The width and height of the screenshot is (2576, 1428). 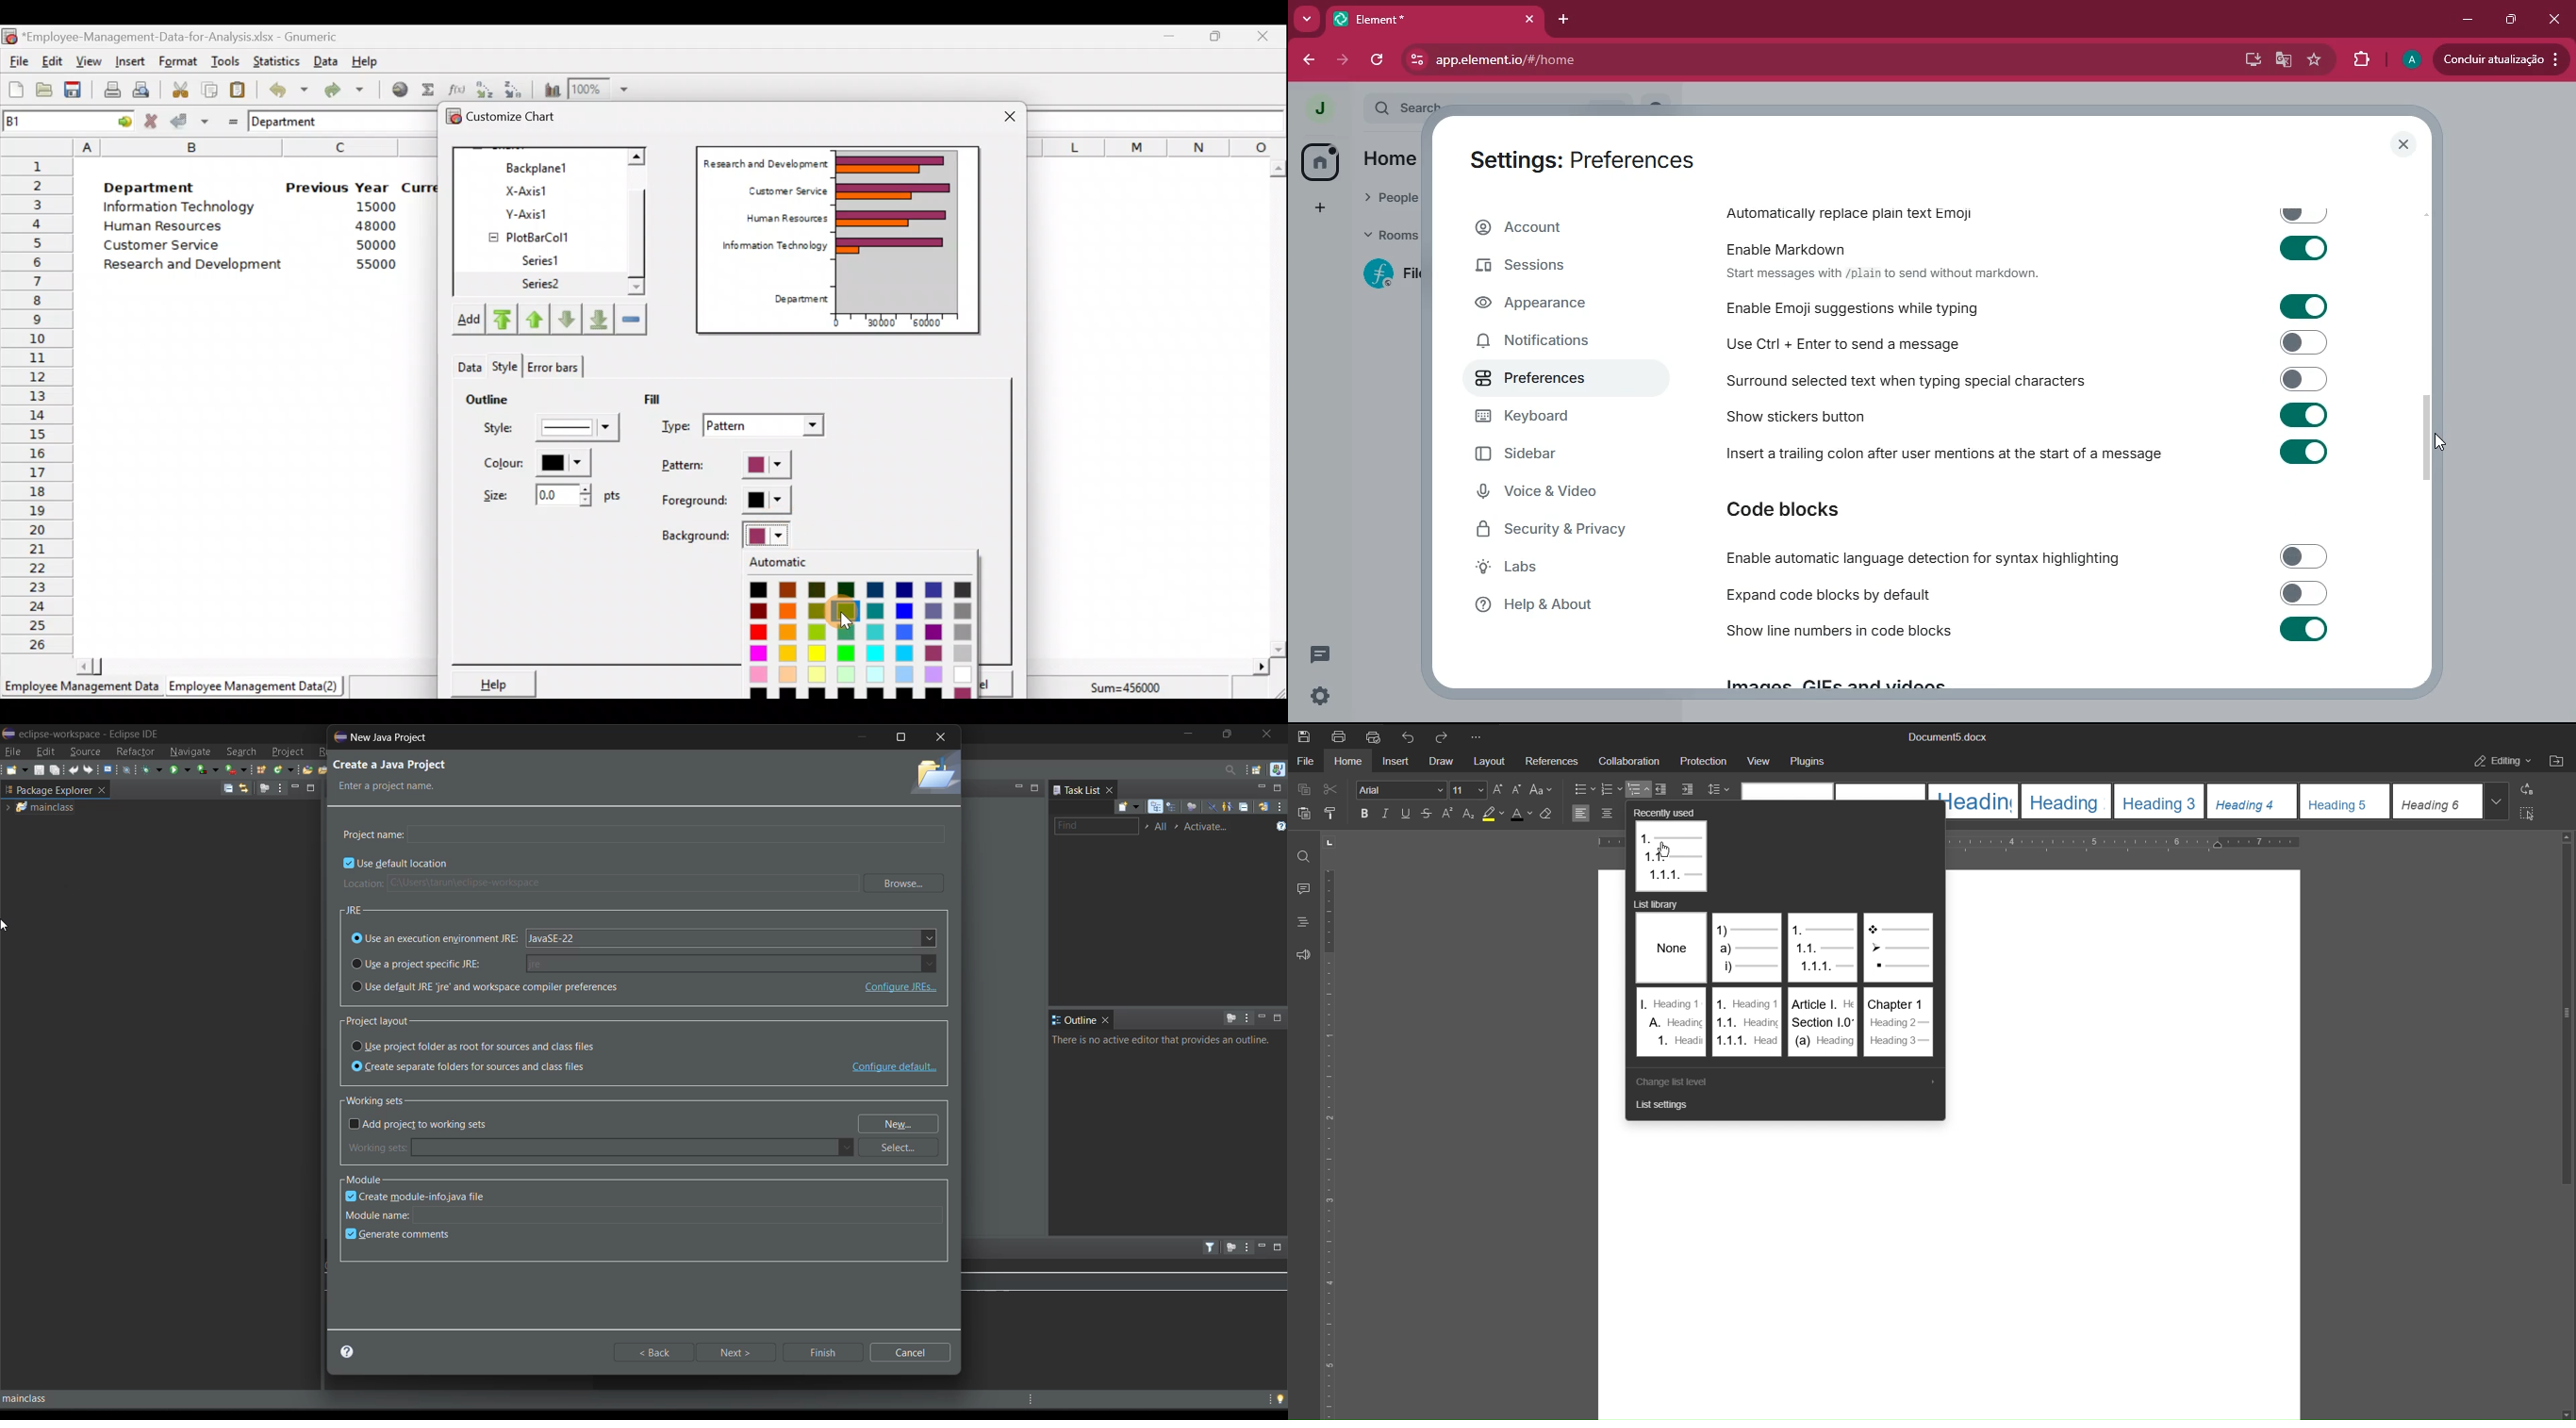 What do you see at coordinates (1133, 690) in the screenshot?
I see `Sum=456000` at bounding box center [1133, 690].